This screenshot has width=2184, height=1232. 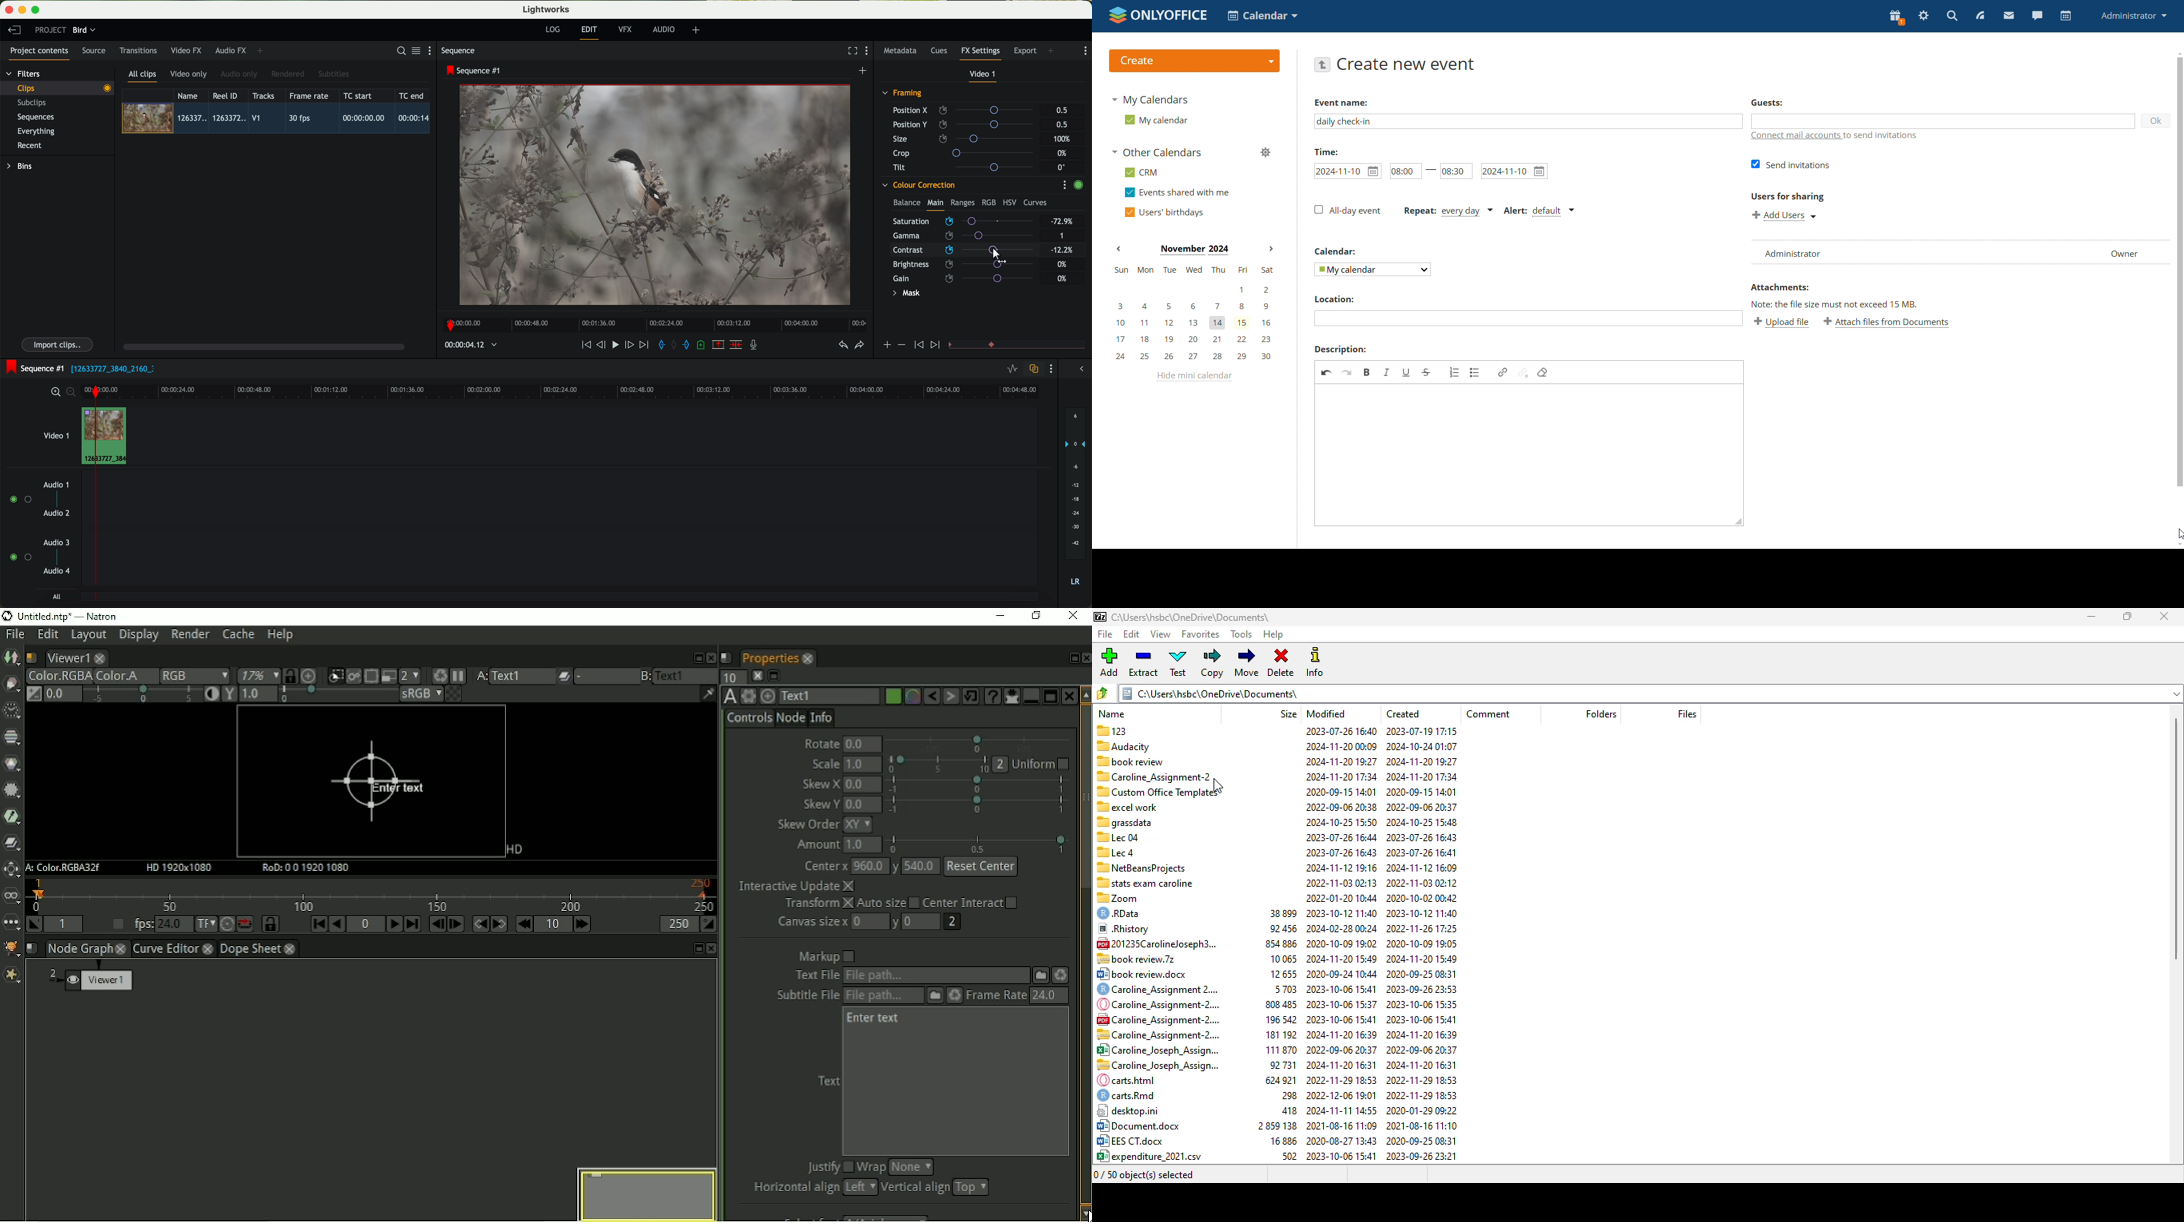 What do you see at coordinates (1347, 170) in the screenshot?
I see `start date` at bounding box center [1347, 170].